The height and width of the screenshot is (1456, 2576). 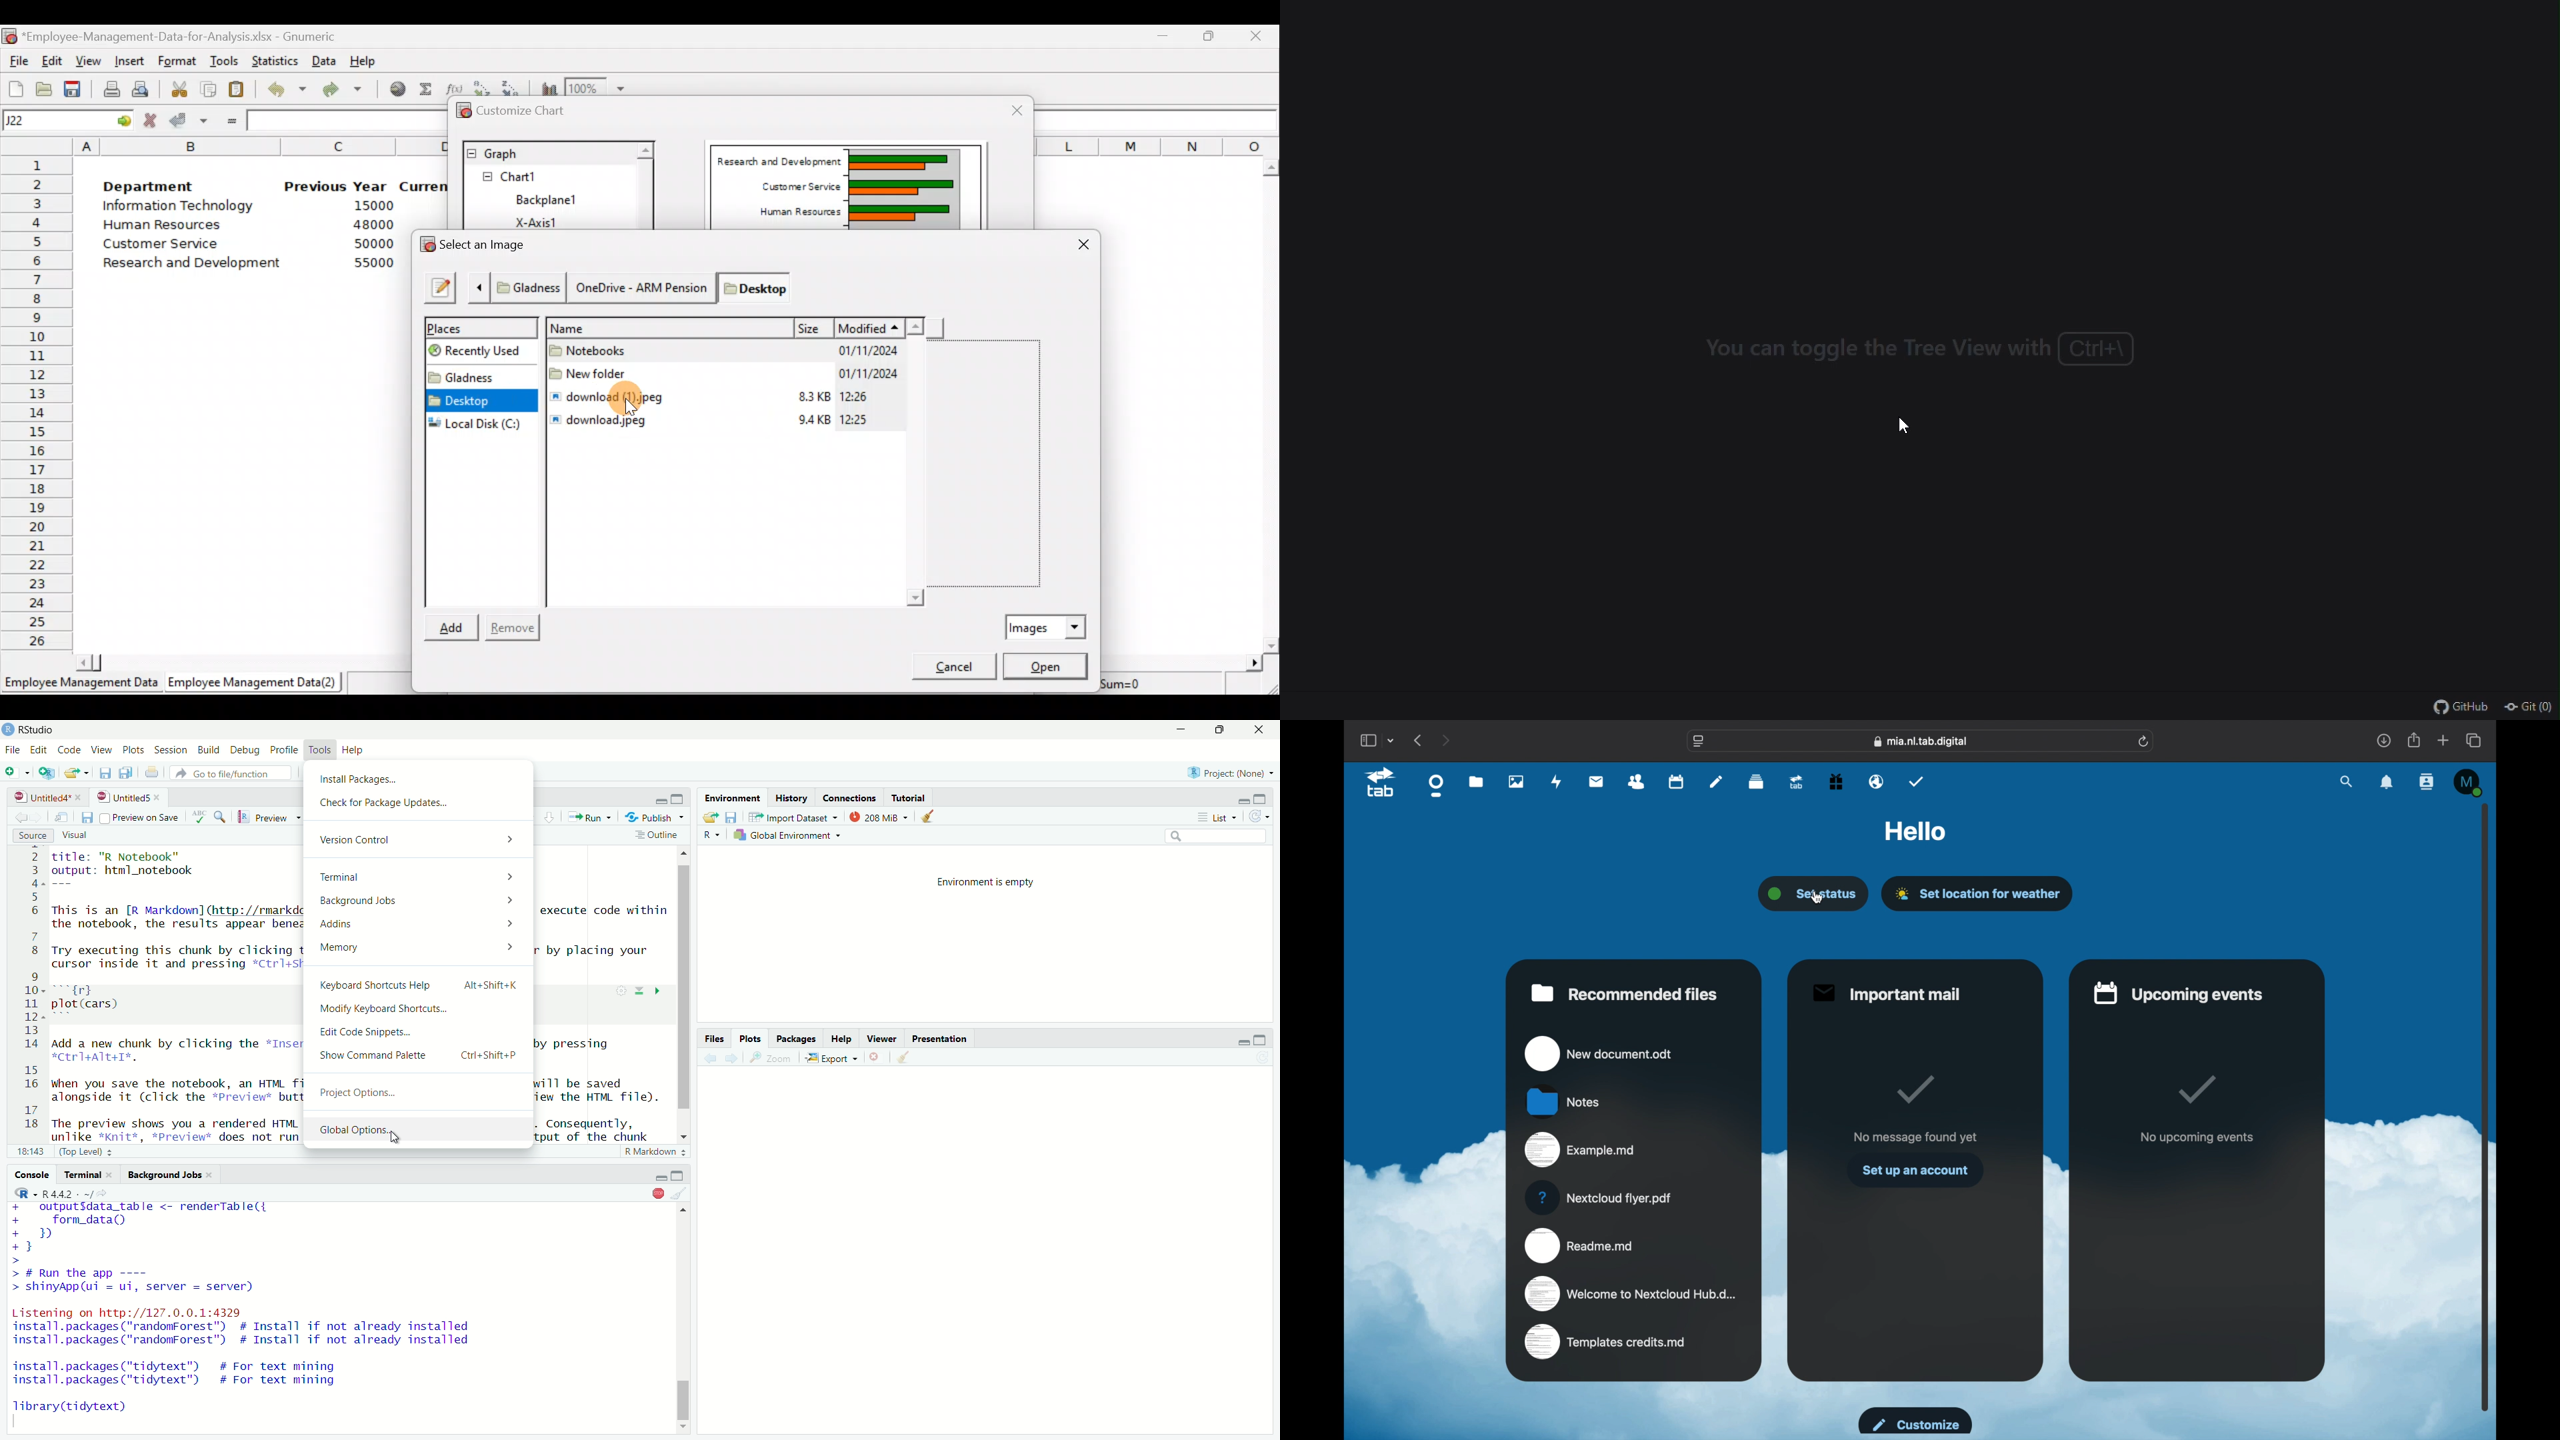 I want to click on Background Jobs, so click(x=171, y=1175).